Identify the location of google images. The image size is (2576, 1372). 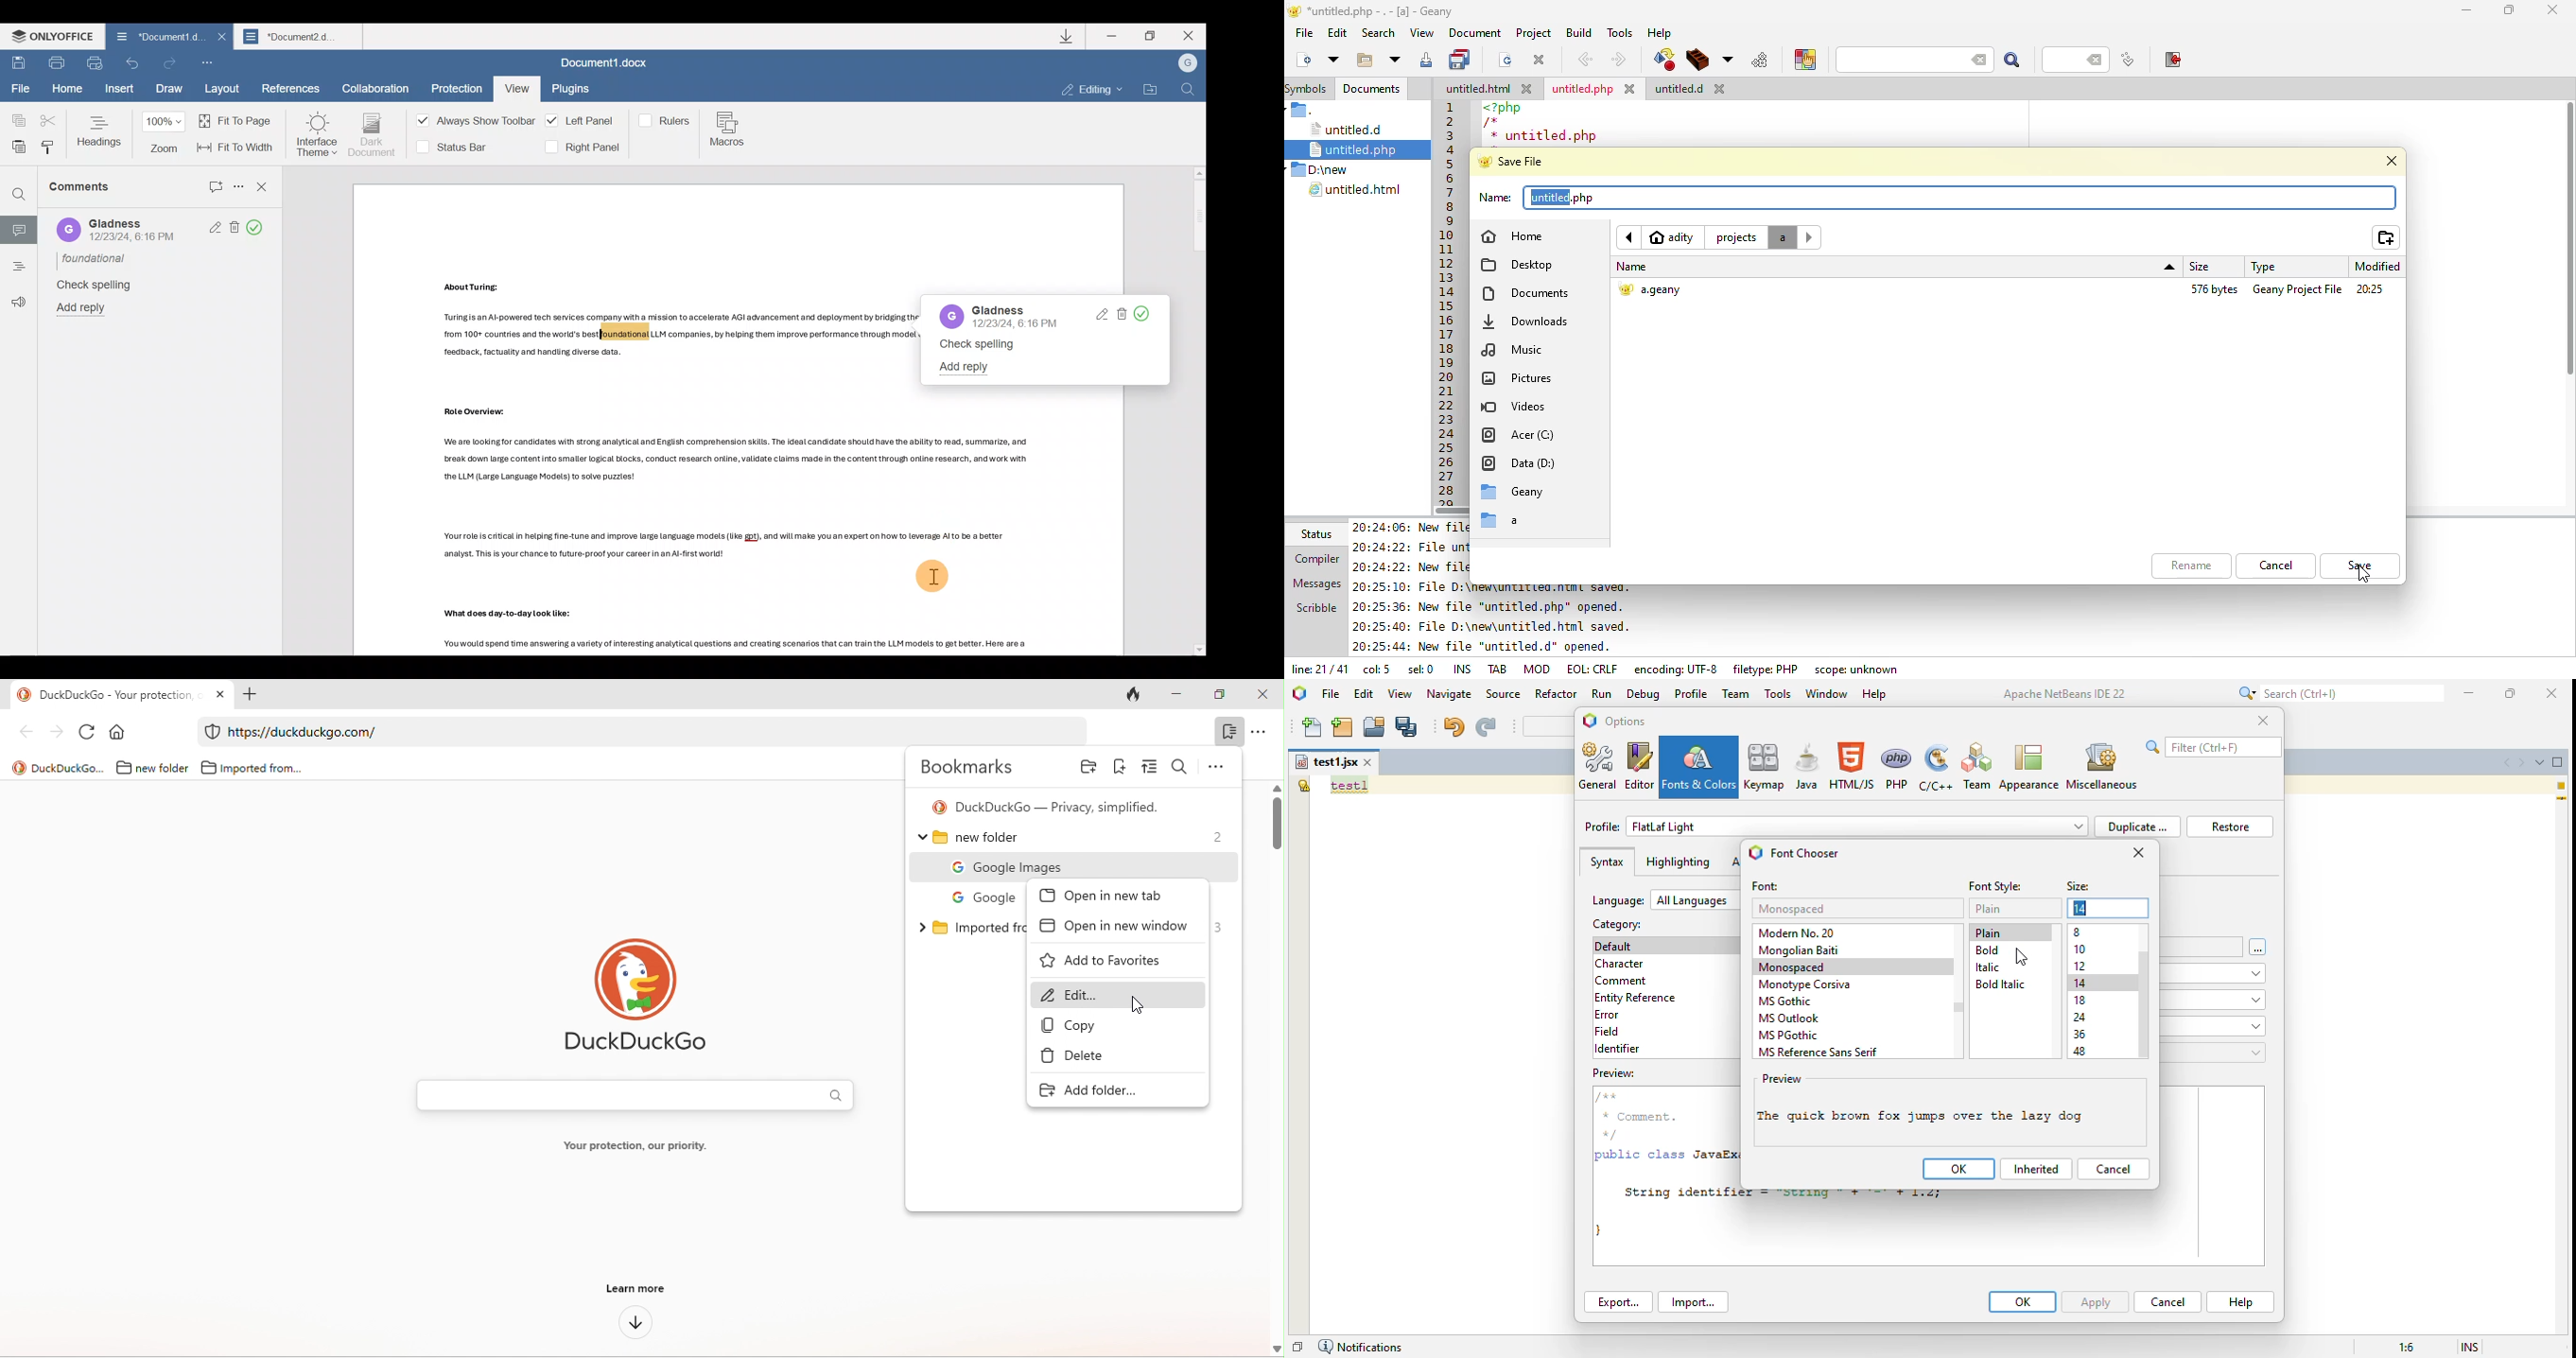
(1081, 868).